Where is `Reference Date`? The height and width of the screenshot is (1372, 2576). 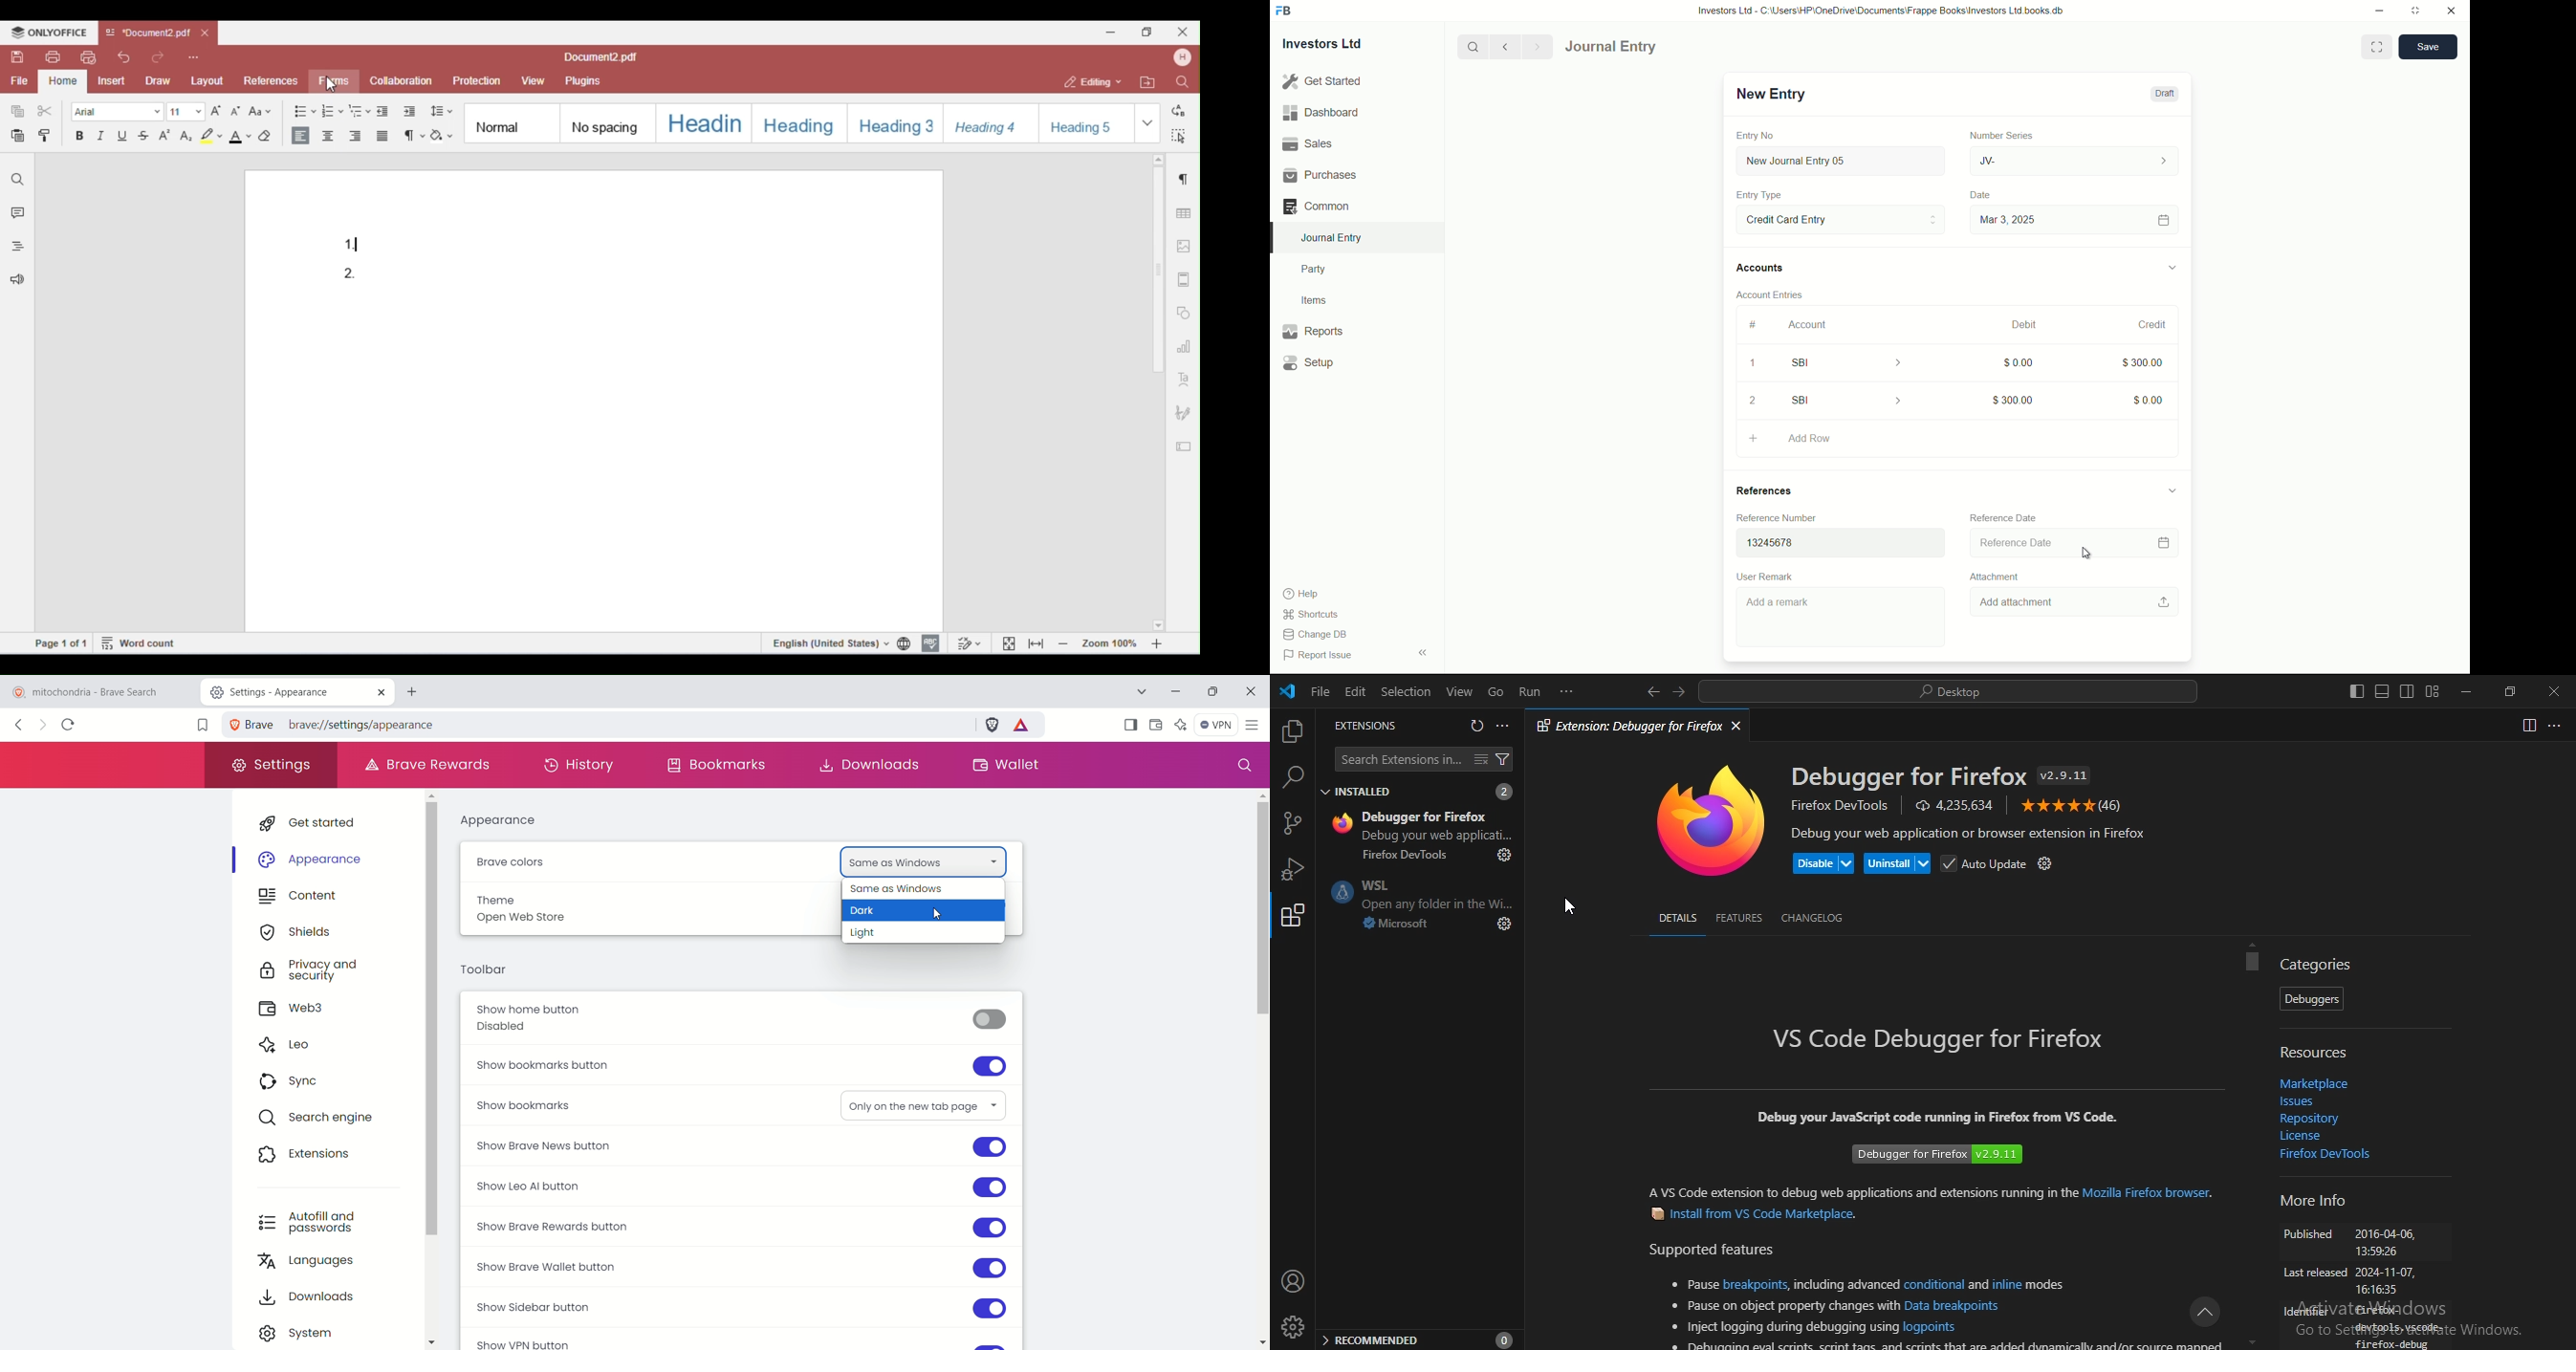 Reference Date is located at coordinates (2070, 544).